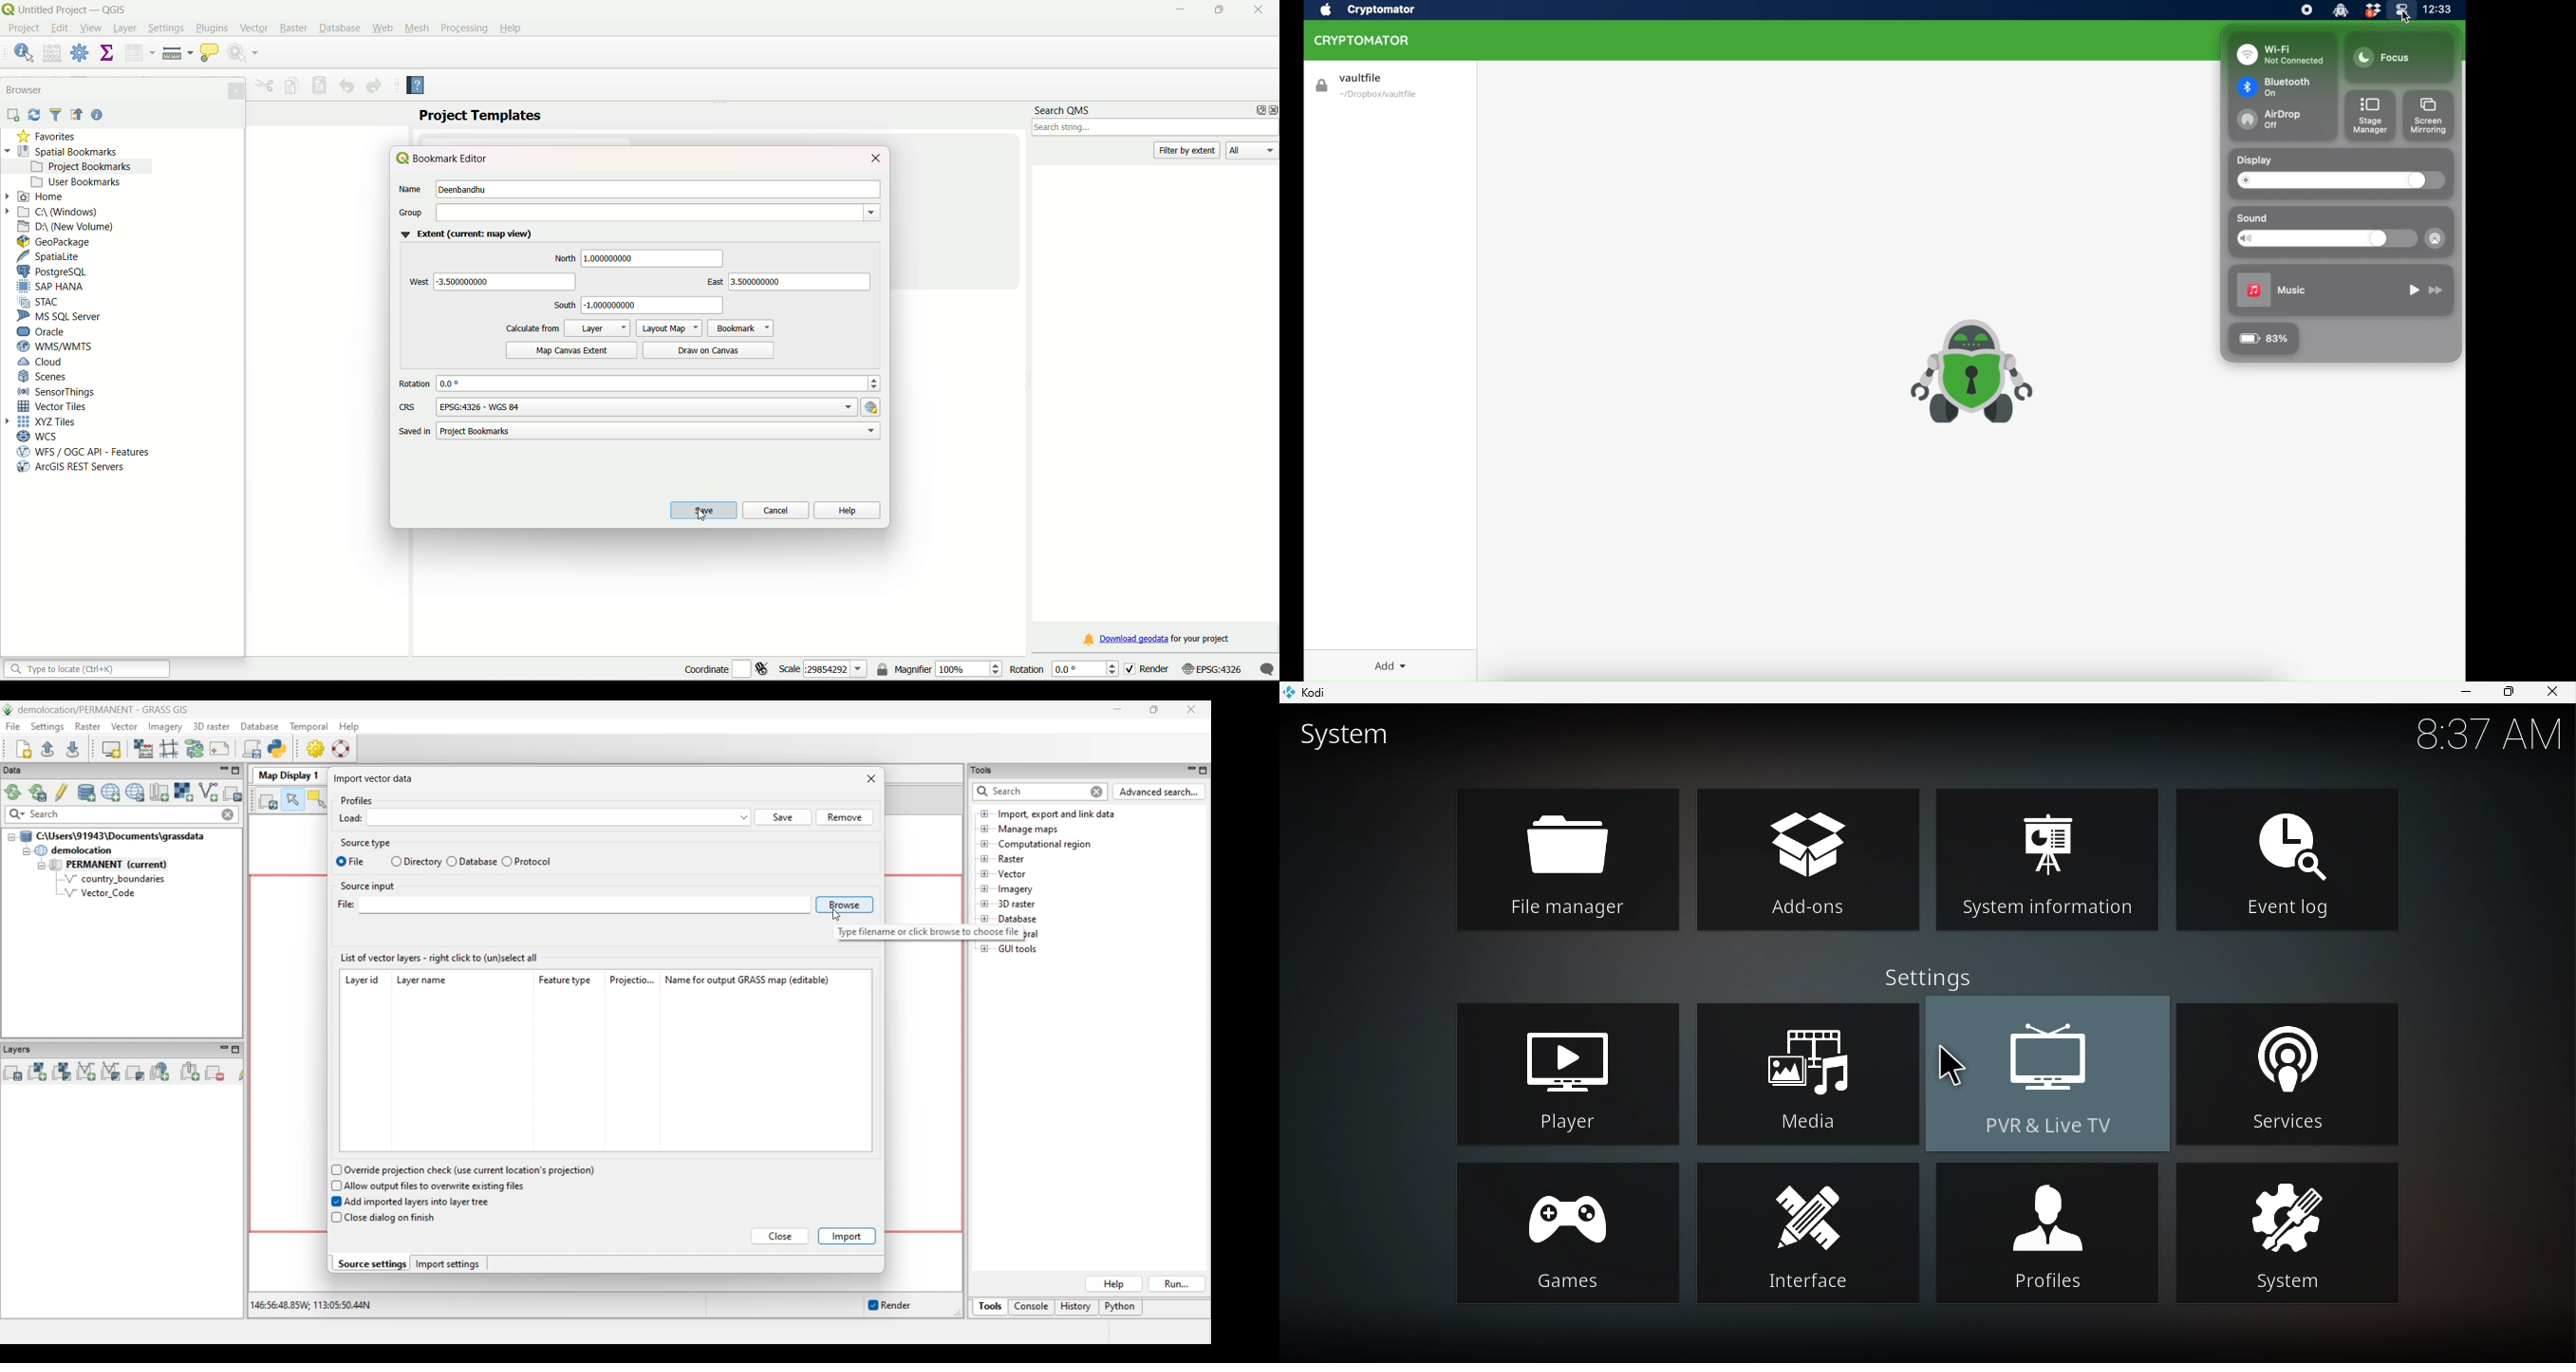 This screenshot has width=2576, height=1372. What do you see at coordinates (627, 189) in the screenshot?
I see `name` at bounding box center [627, 189].